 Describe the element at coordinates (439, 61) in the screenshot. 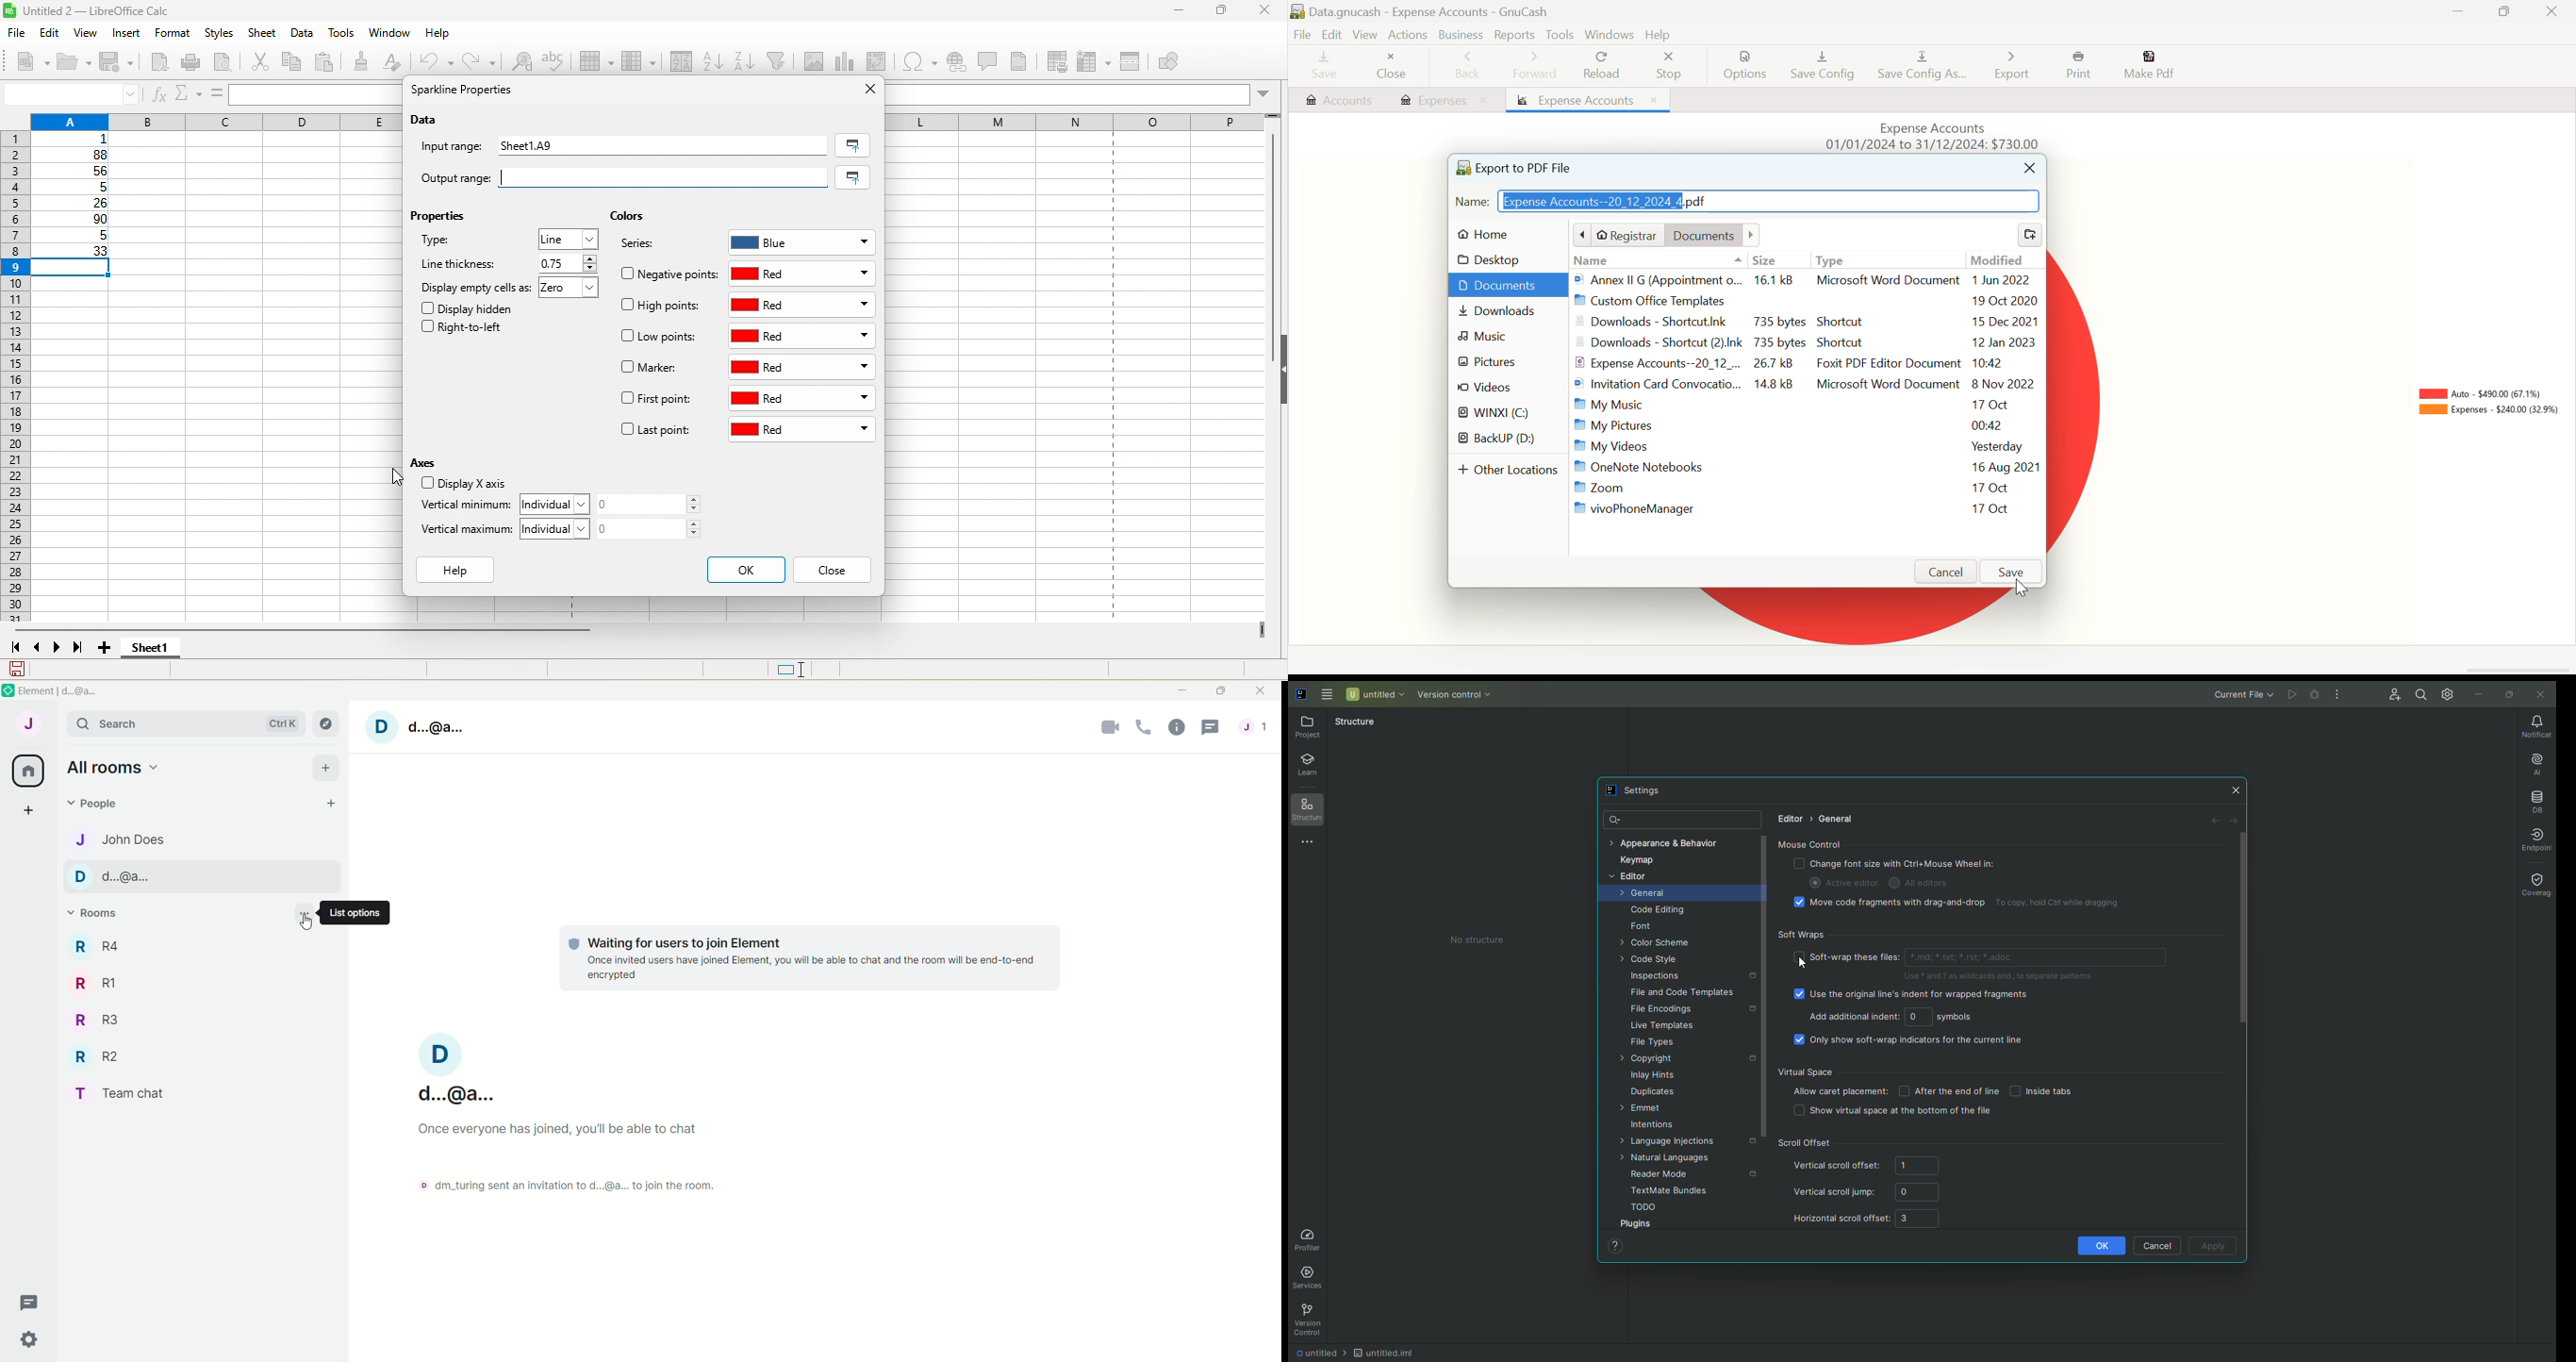

I see `undo` at that location.